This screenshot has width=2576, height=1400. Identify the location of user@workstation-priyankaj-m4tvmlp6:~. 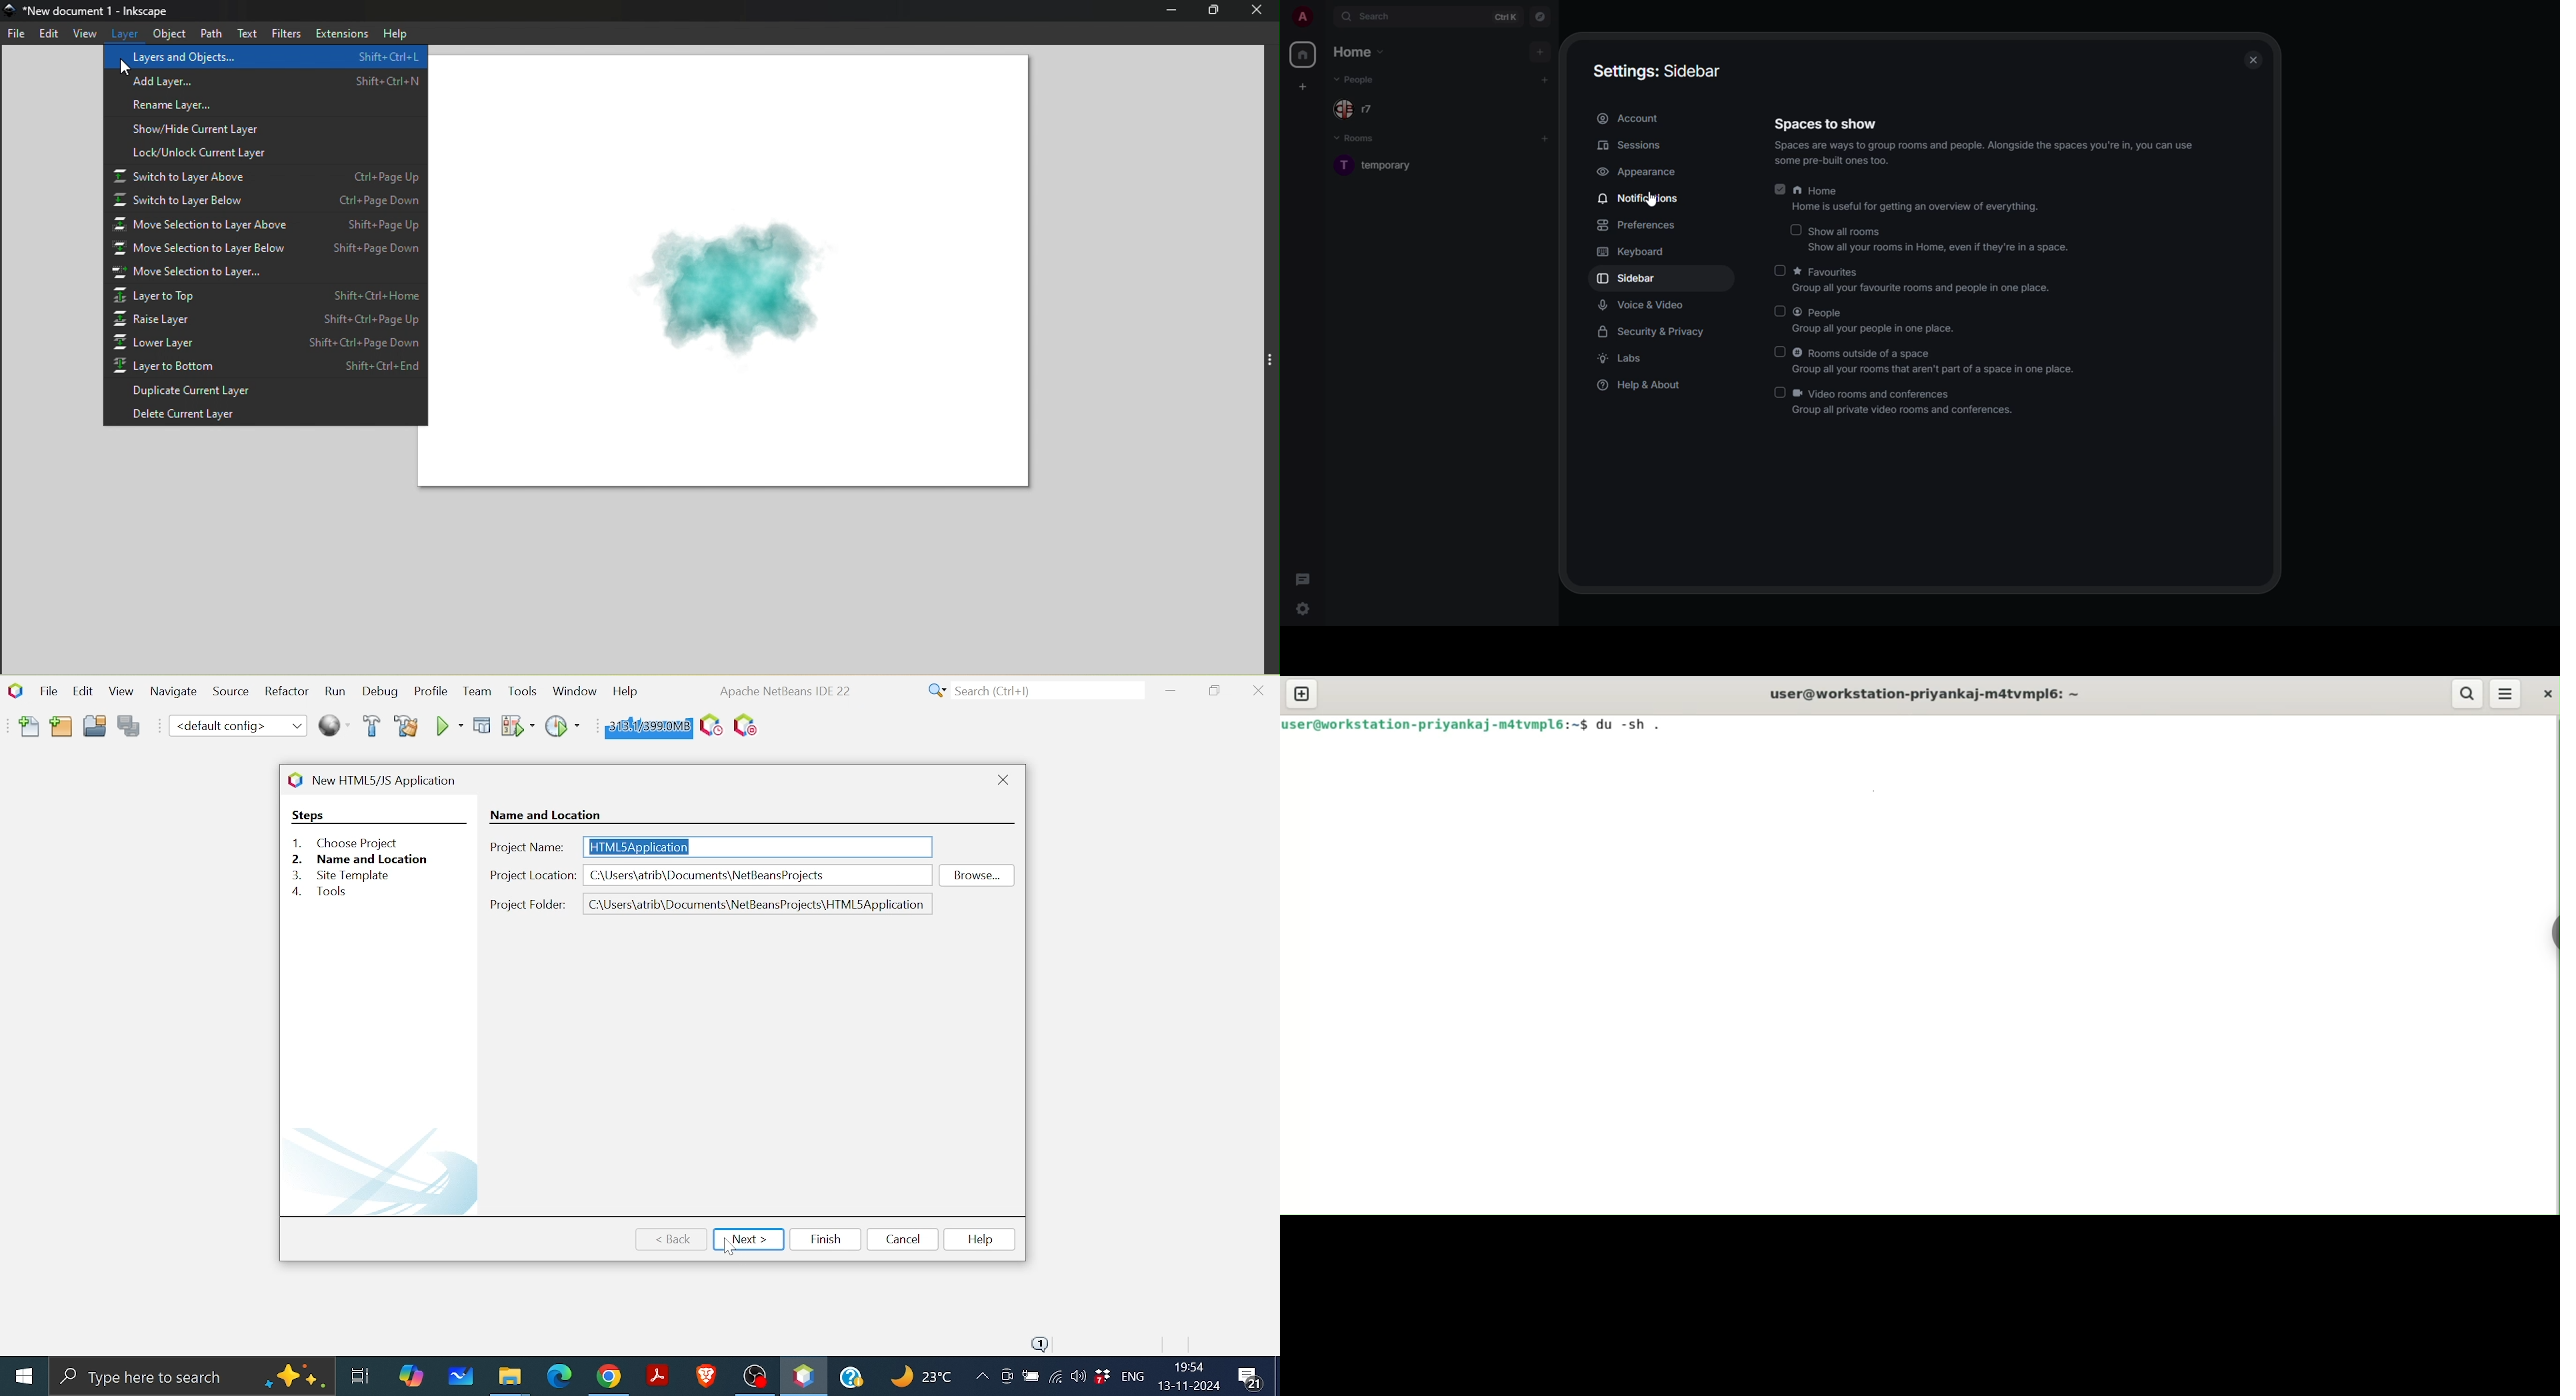
(1922, 694).